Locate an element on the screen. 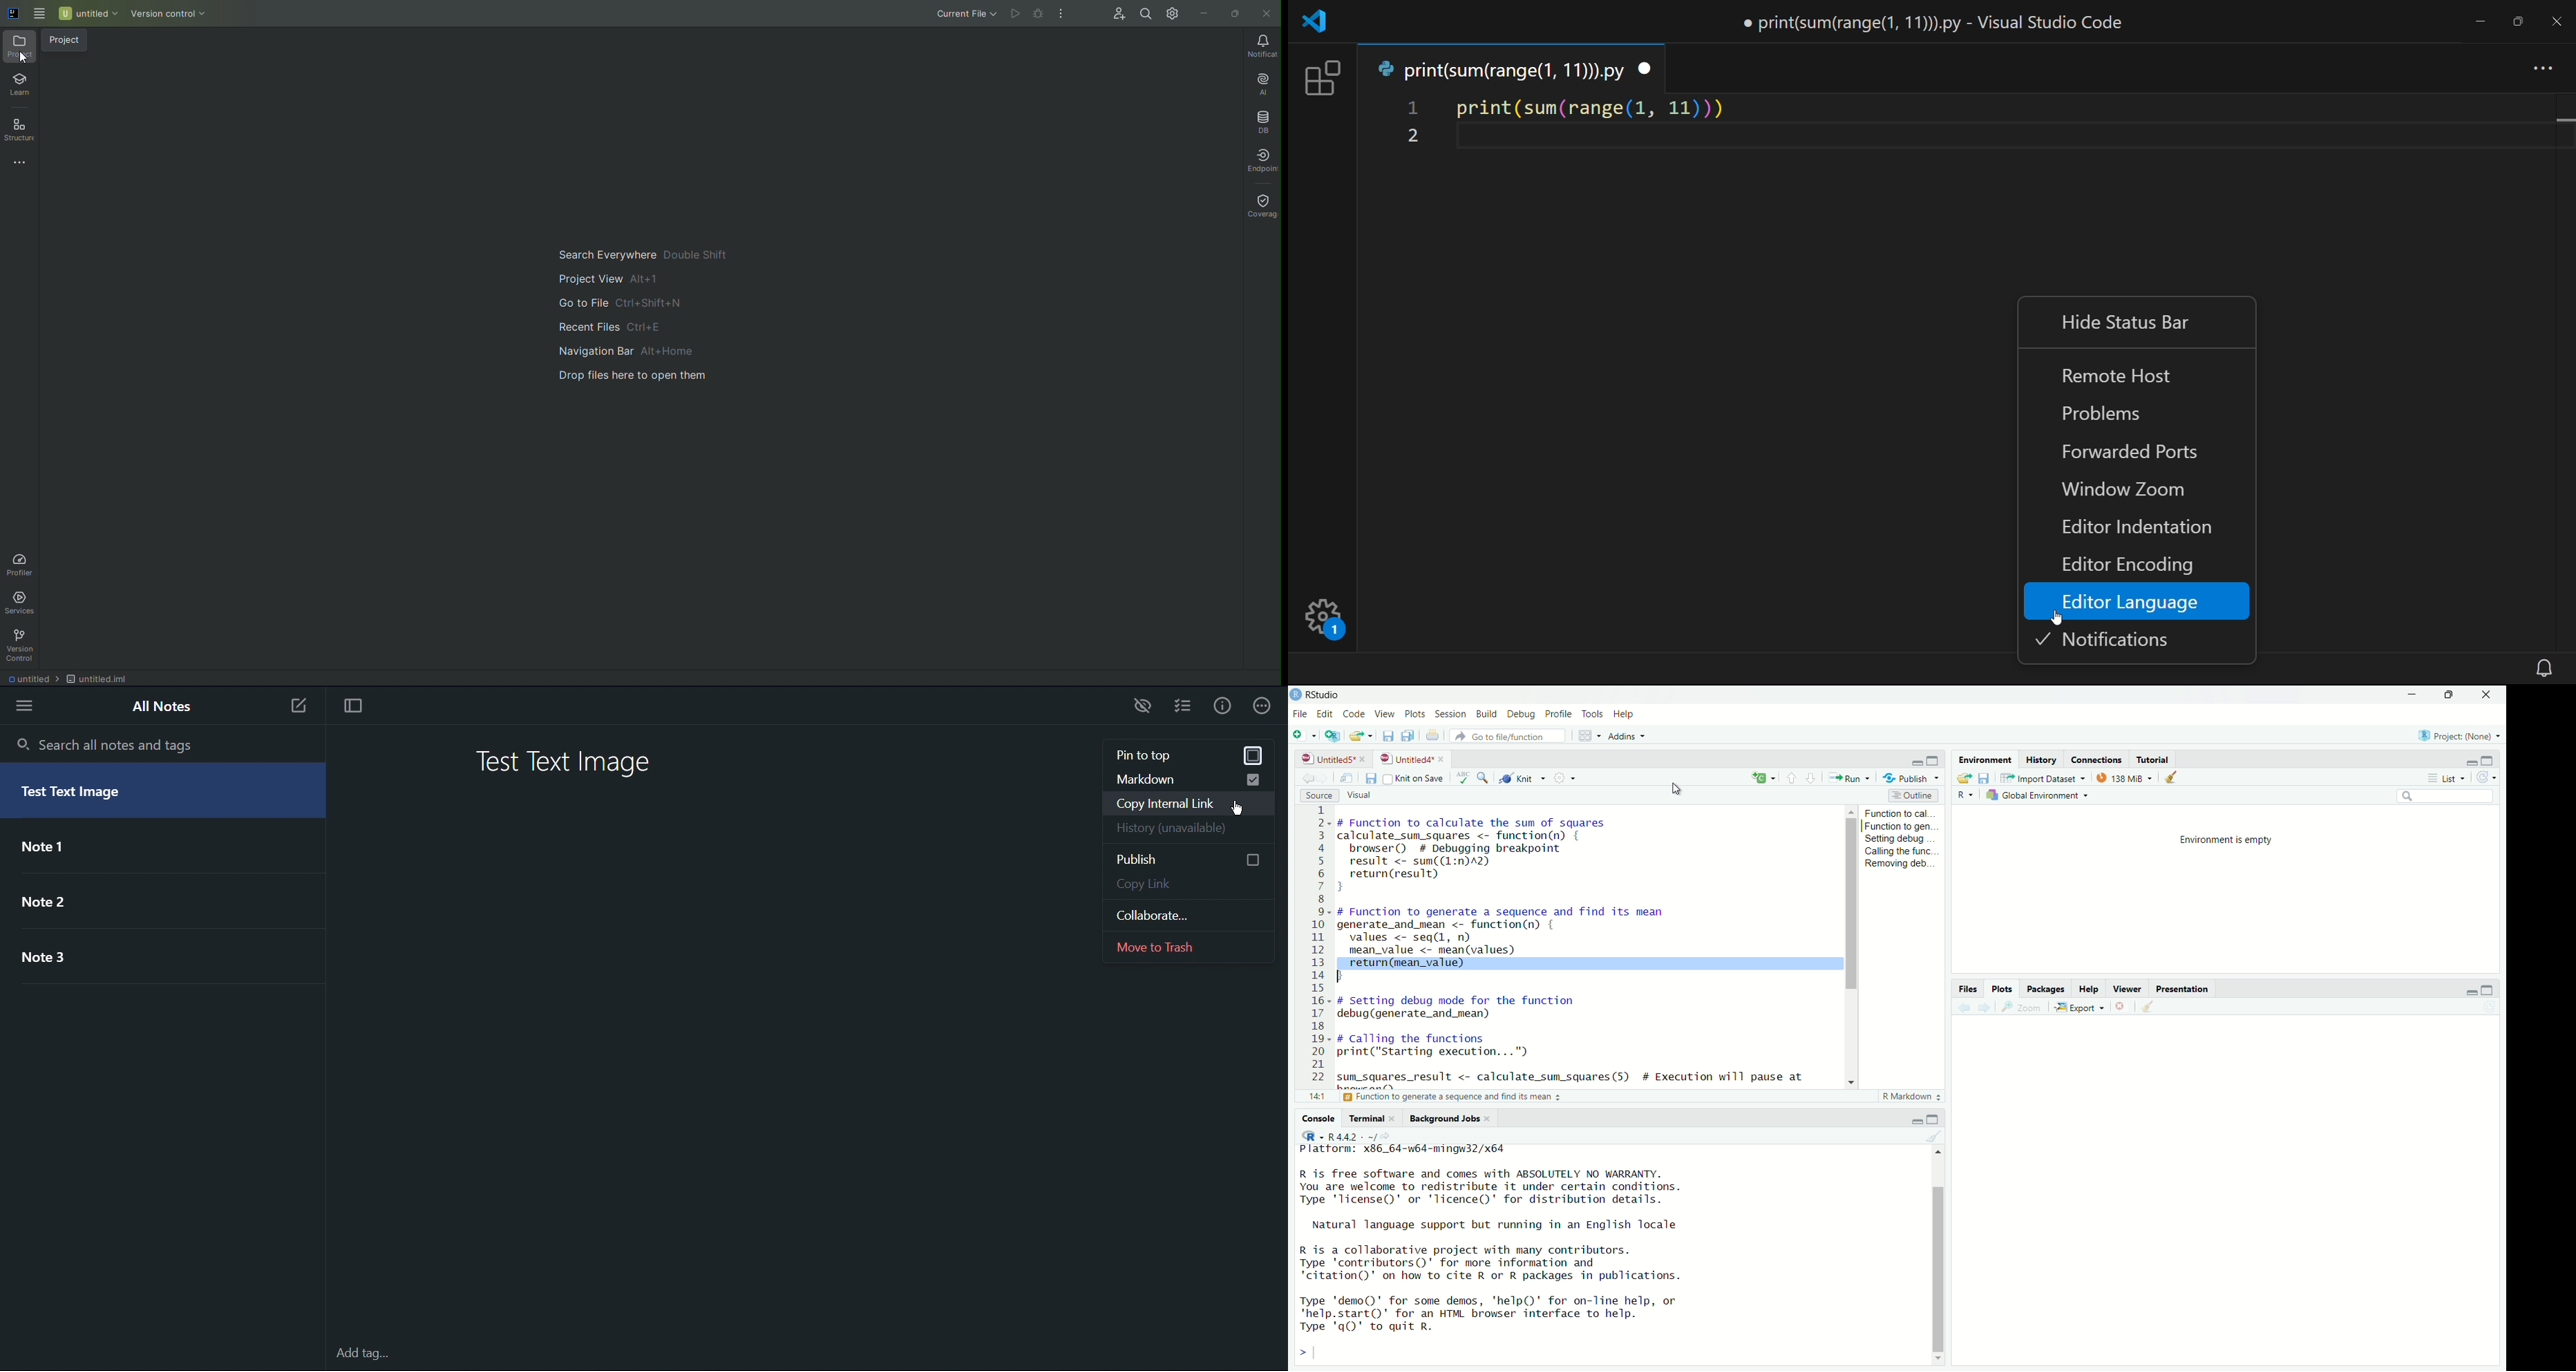 The width and height of the screenshot is (2576, 1372). remote host is located at coordinates (2125, 372).